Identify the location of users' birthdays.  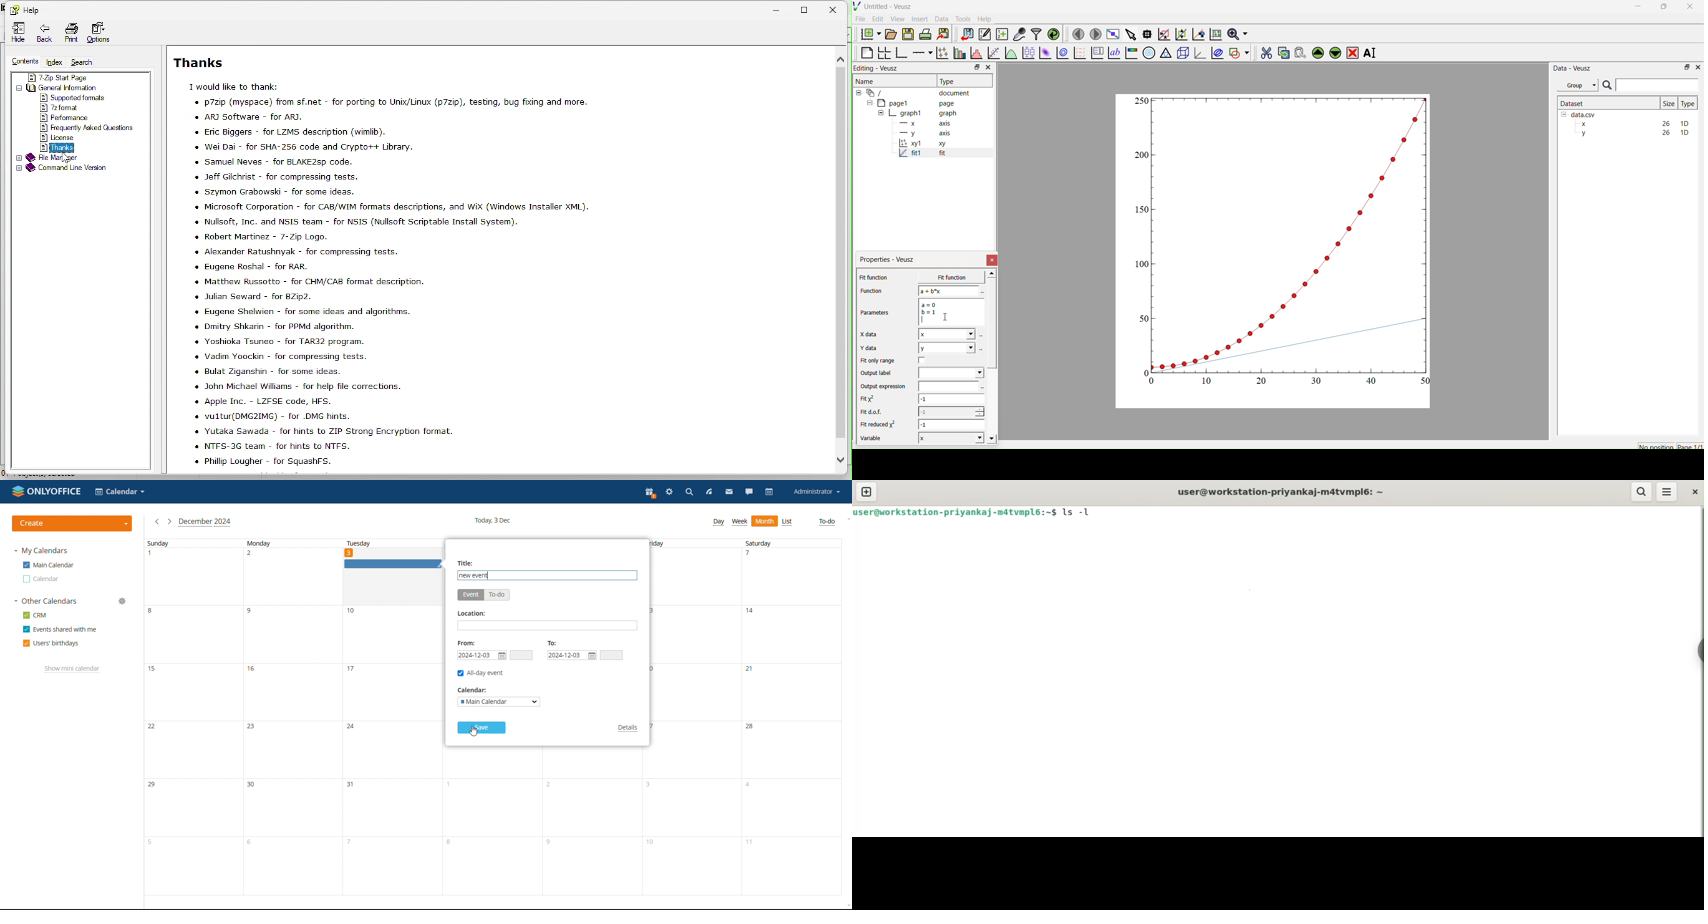
(51, 643).